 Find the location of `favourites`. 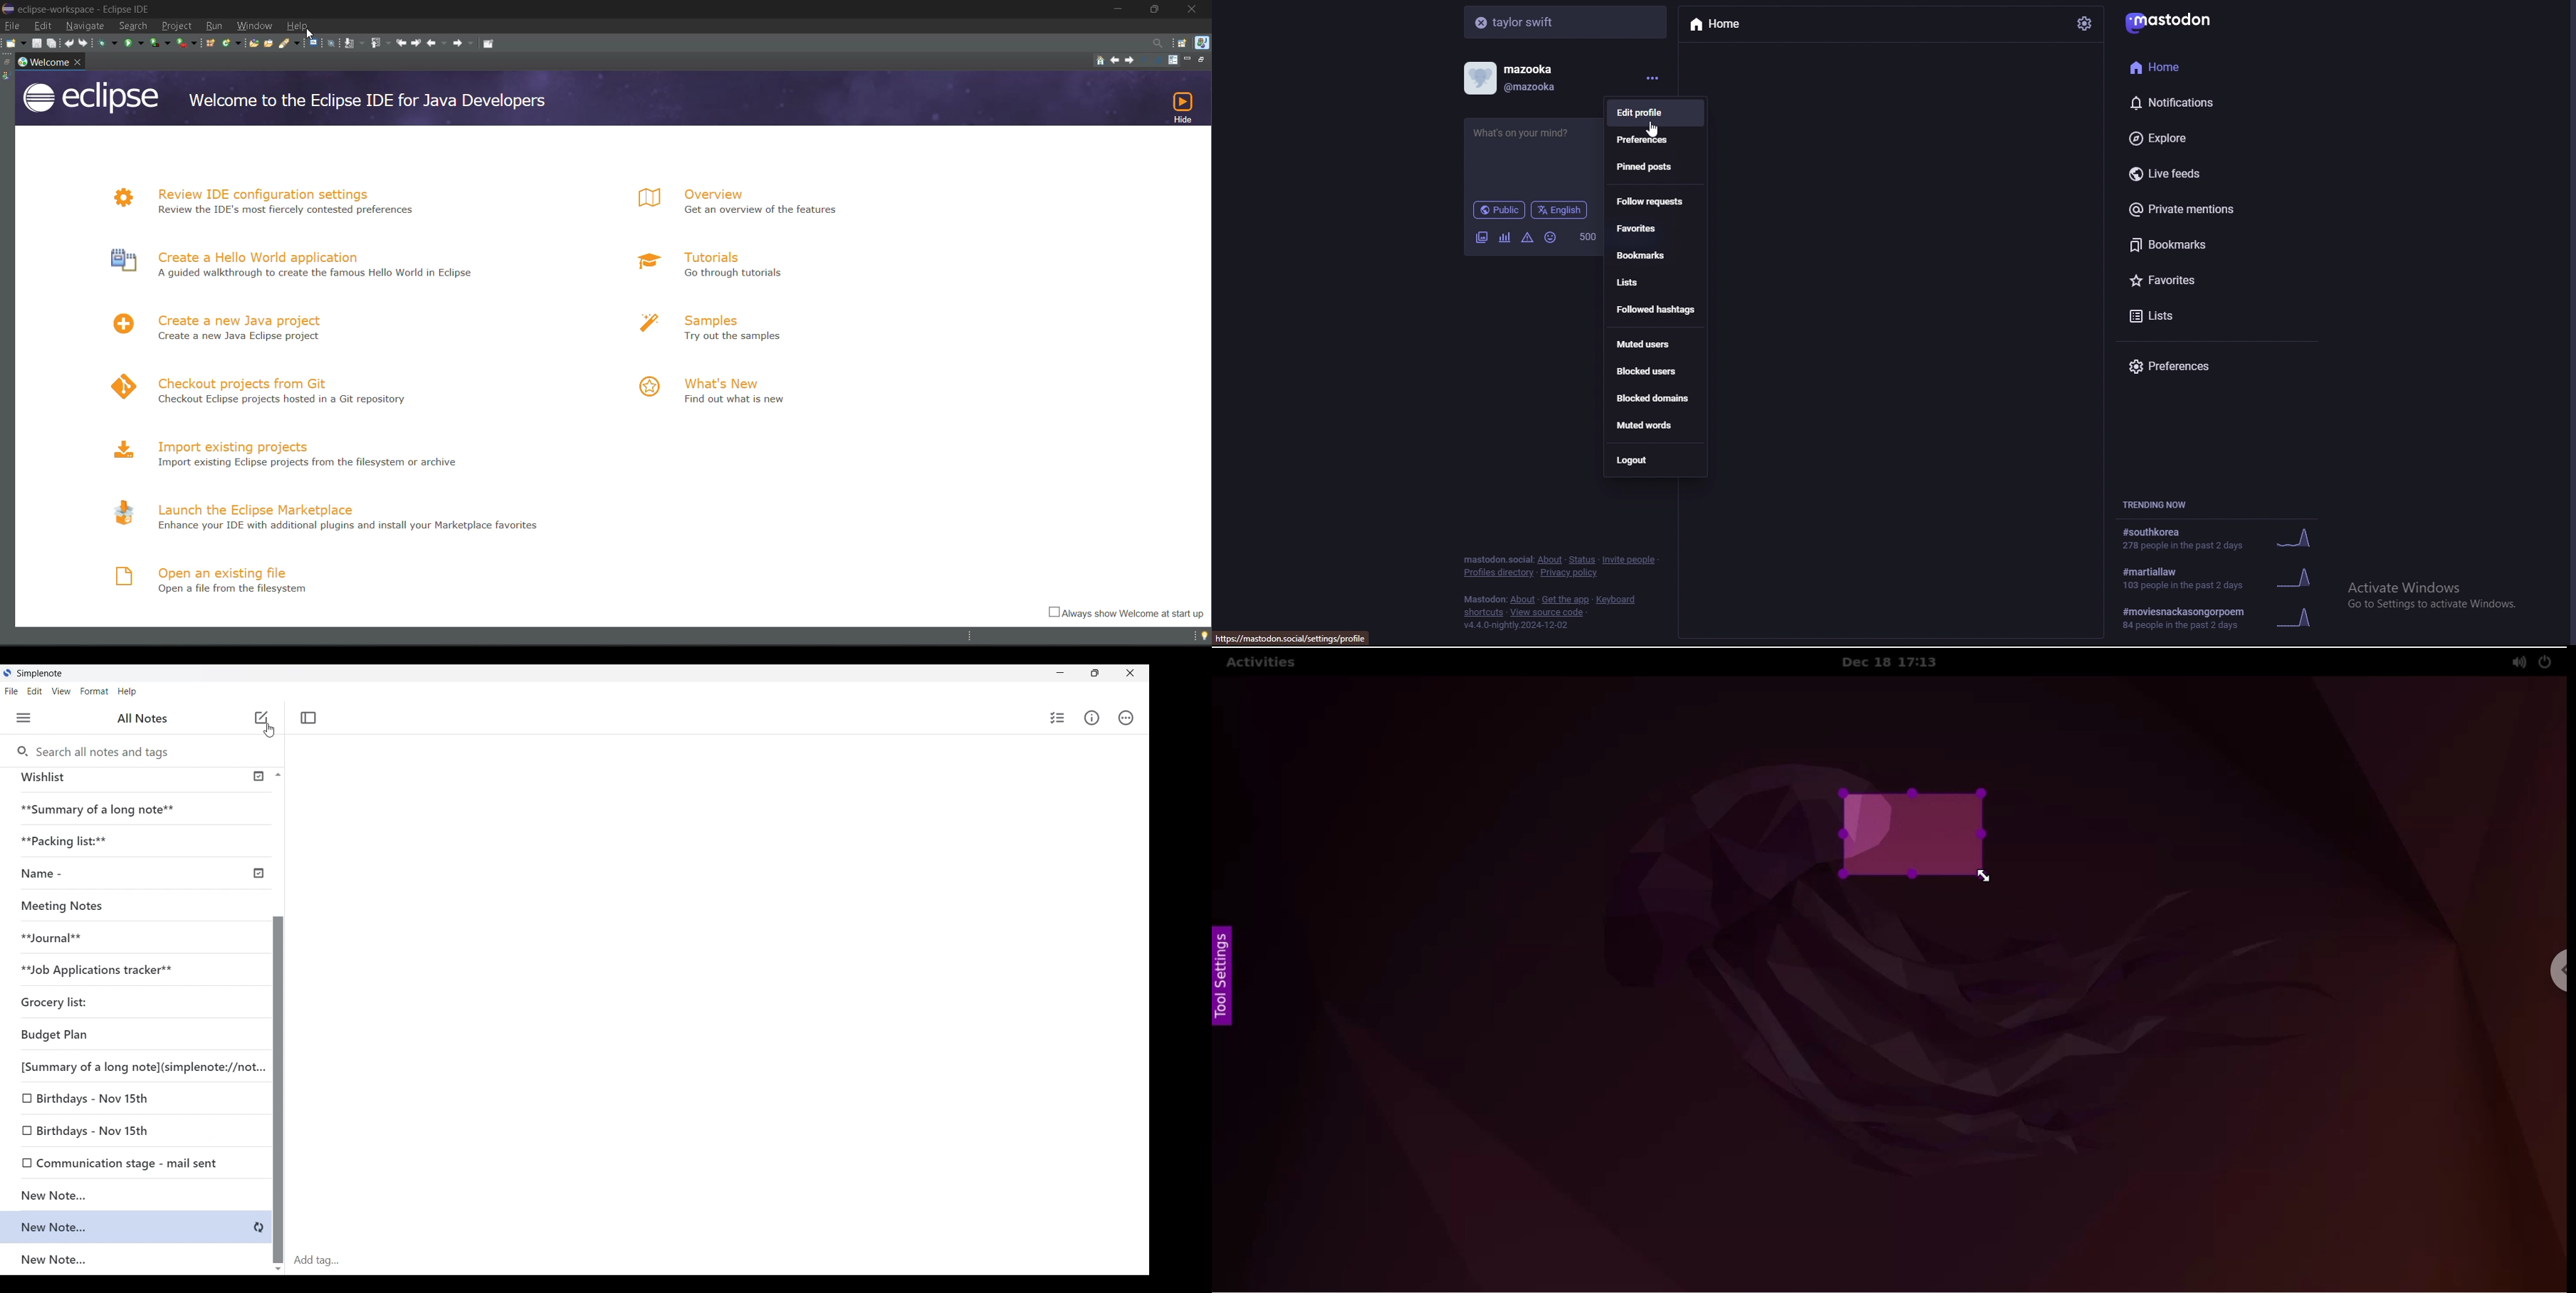

favourites is located at coordinates (1657, 229).